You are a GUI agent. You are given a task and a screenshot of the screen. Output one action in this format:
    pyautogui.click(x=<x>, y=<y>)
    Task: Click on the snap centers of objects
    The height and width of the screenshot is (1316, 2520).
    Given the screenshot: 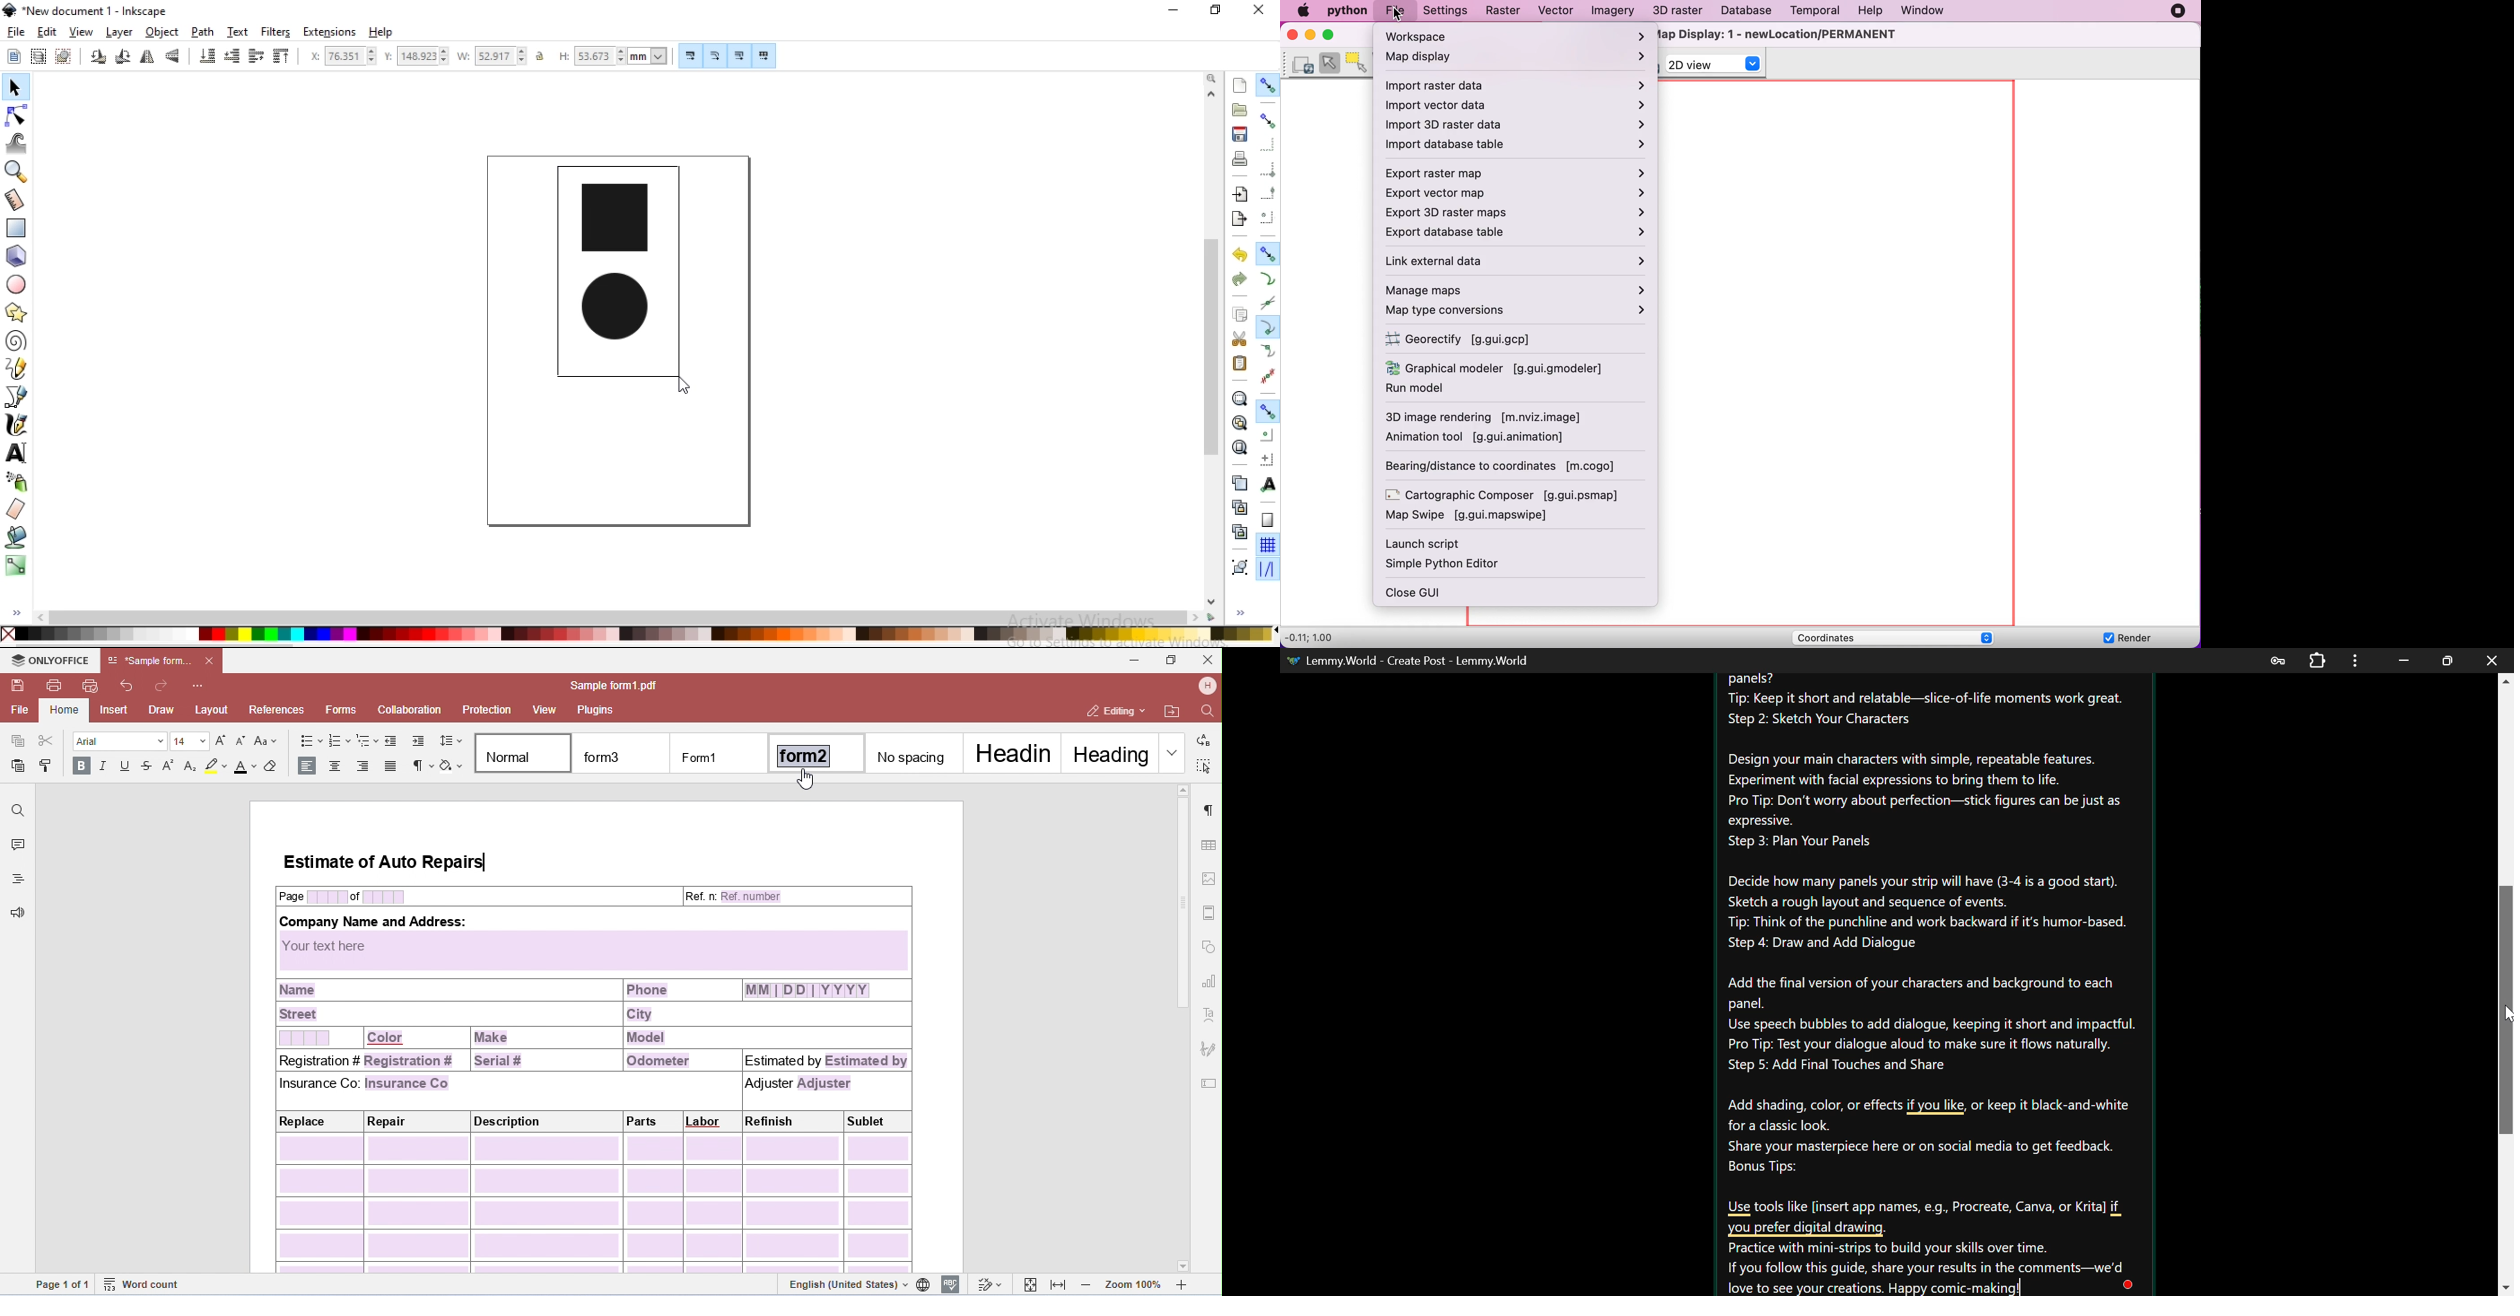 What is the action you would take?
    pyautogui.click(x=1267, y=436)
    